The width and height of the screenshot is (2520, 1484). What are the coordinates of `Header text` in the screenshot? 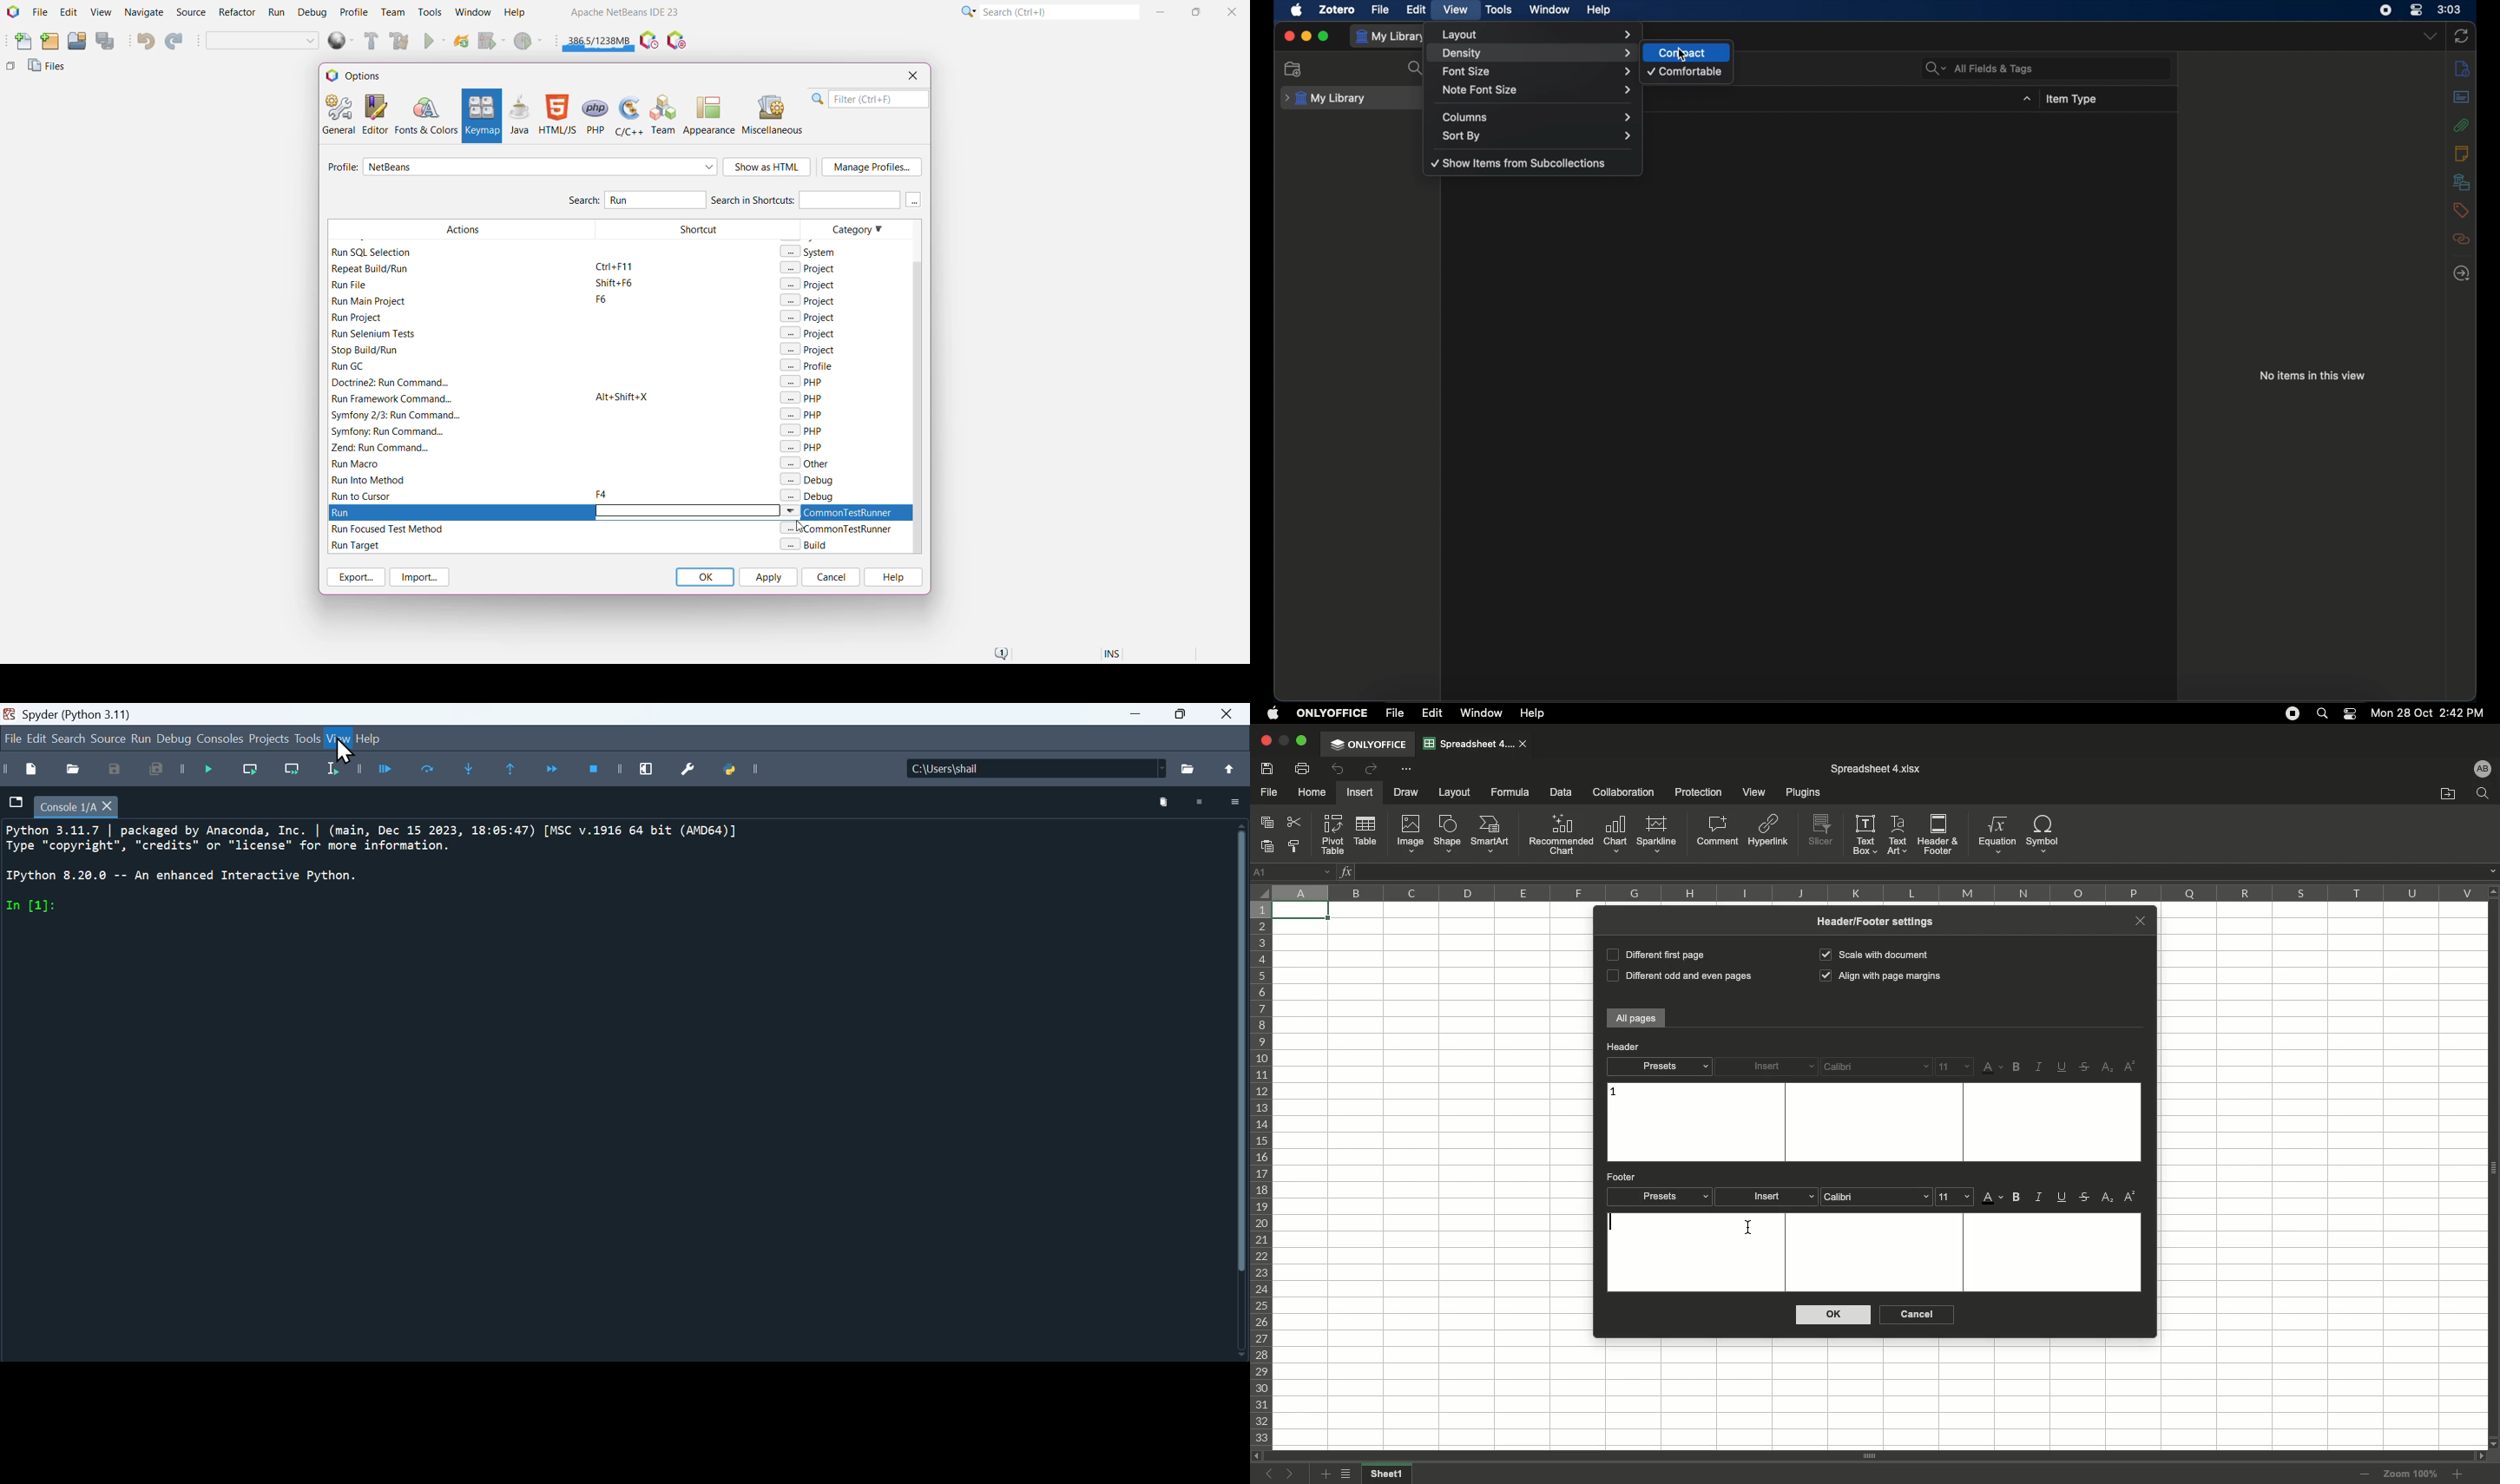 It's located at (1614, 1093).